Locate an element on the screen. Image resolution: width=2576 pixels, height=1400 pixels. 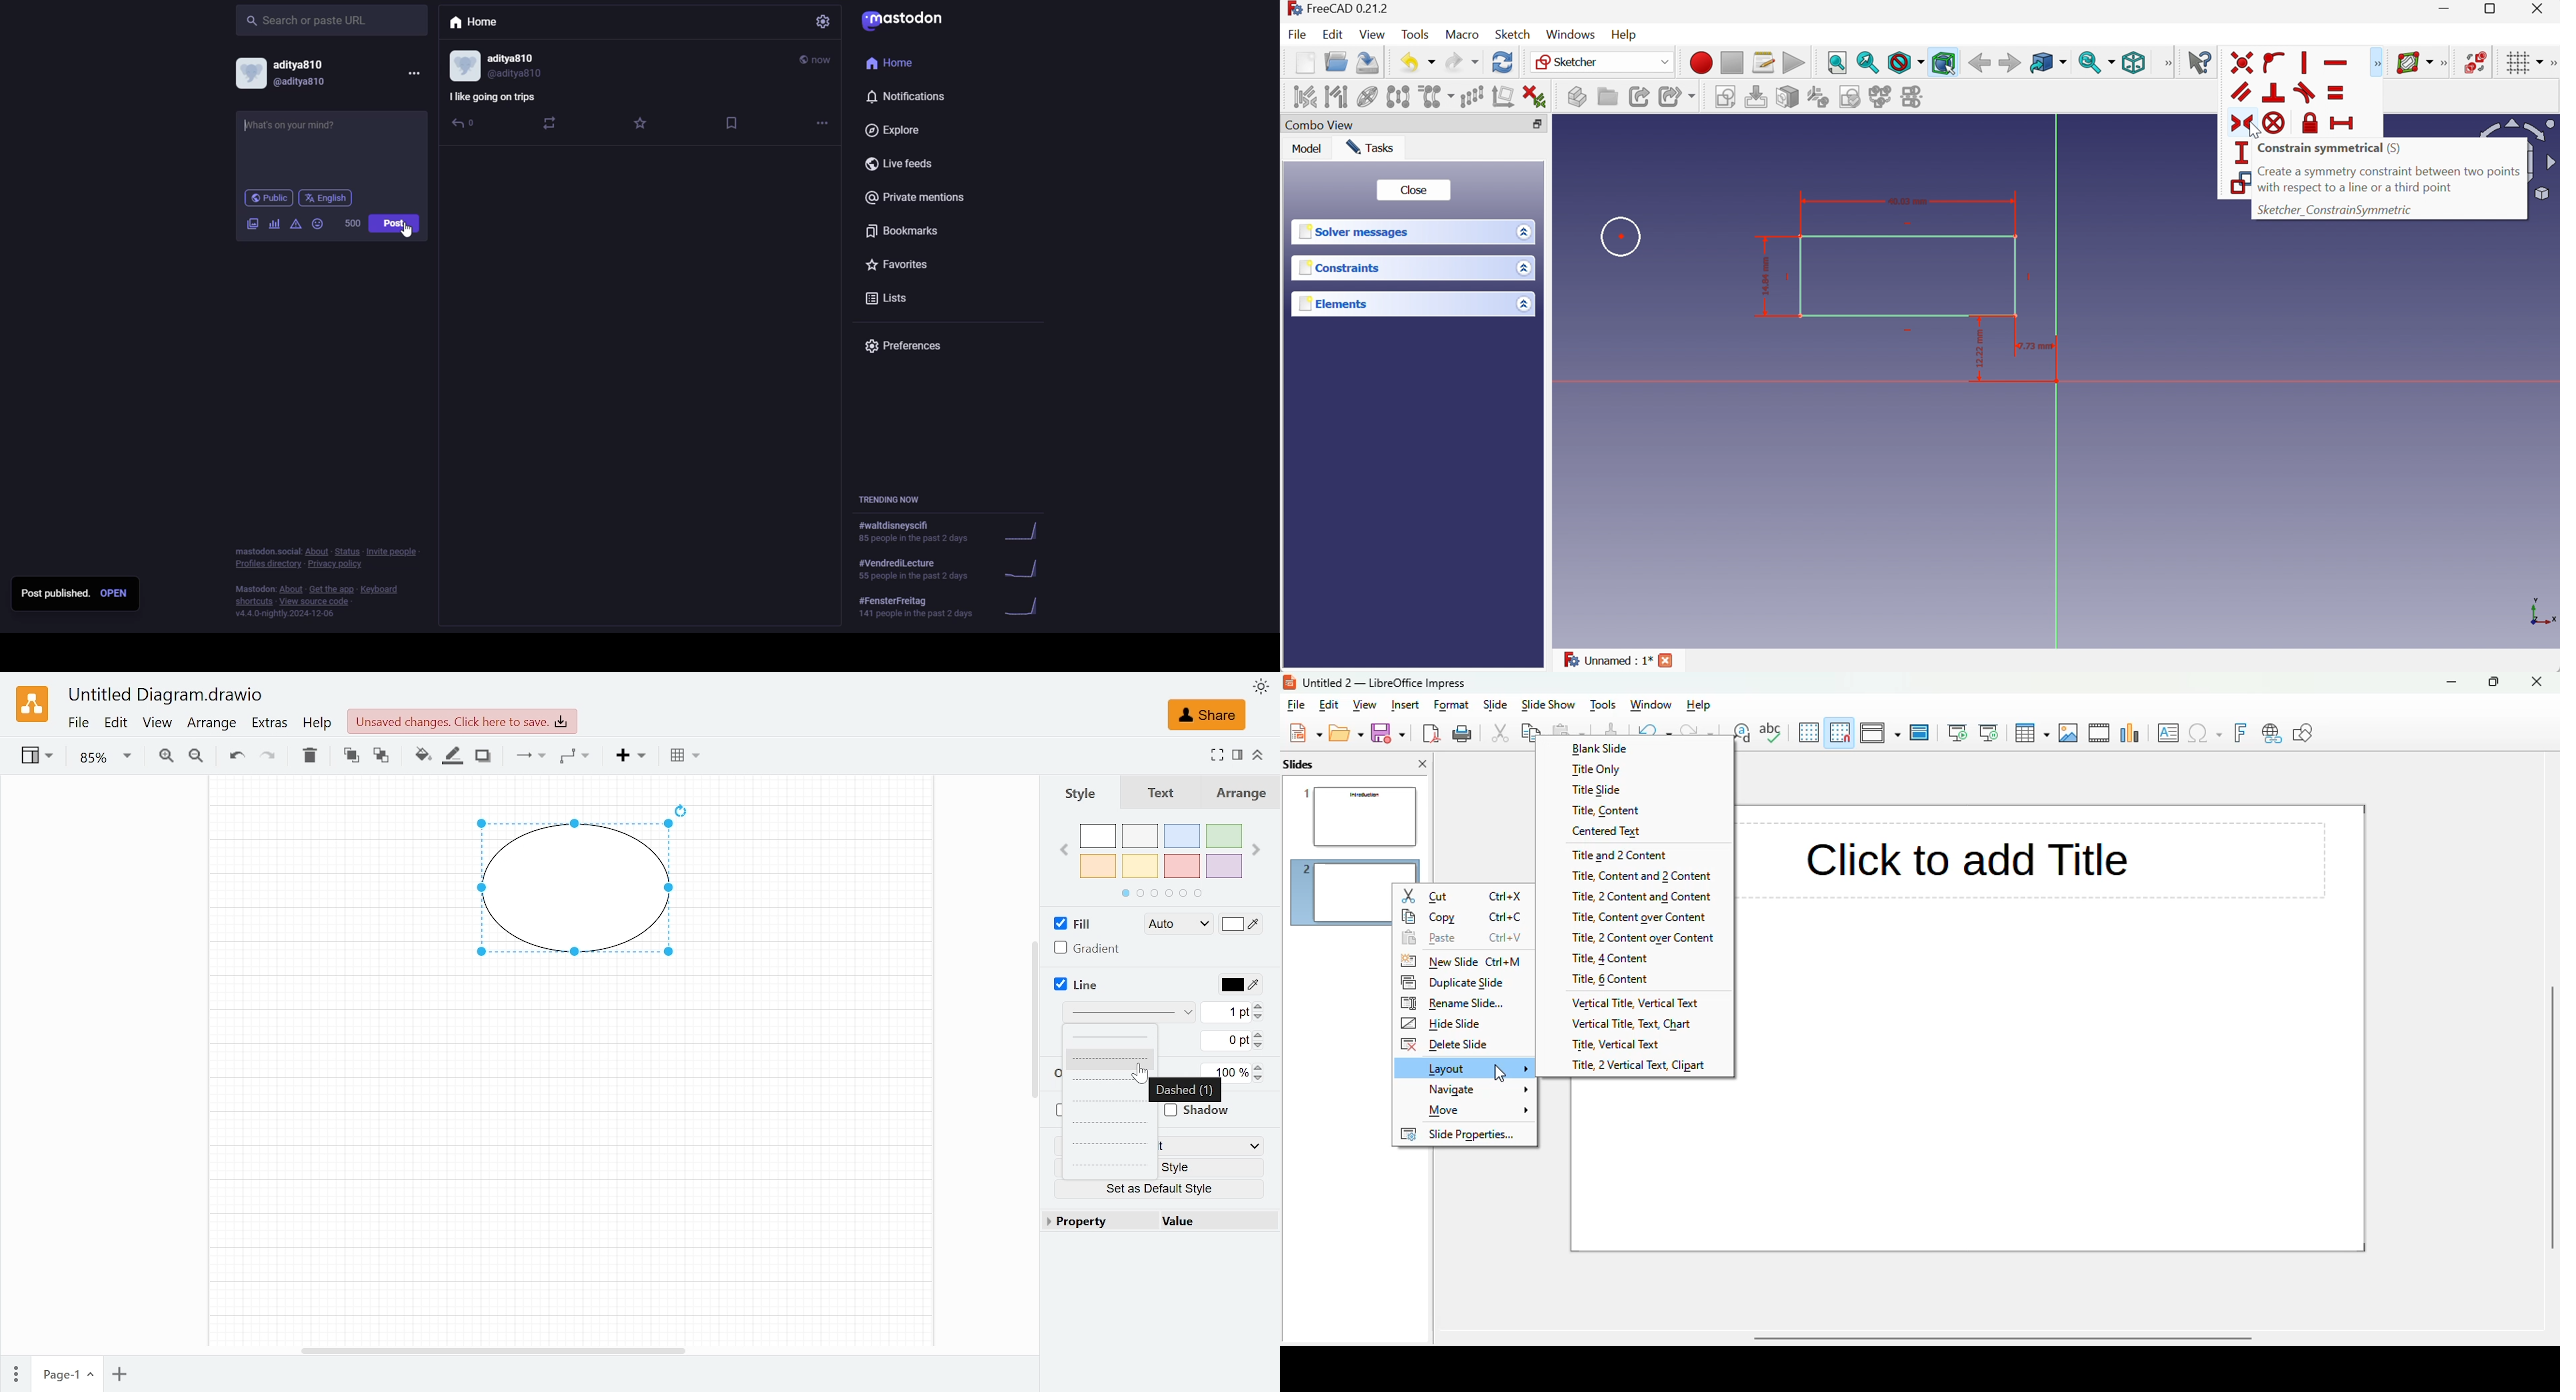
favorites is located at coordinates (904, 266).